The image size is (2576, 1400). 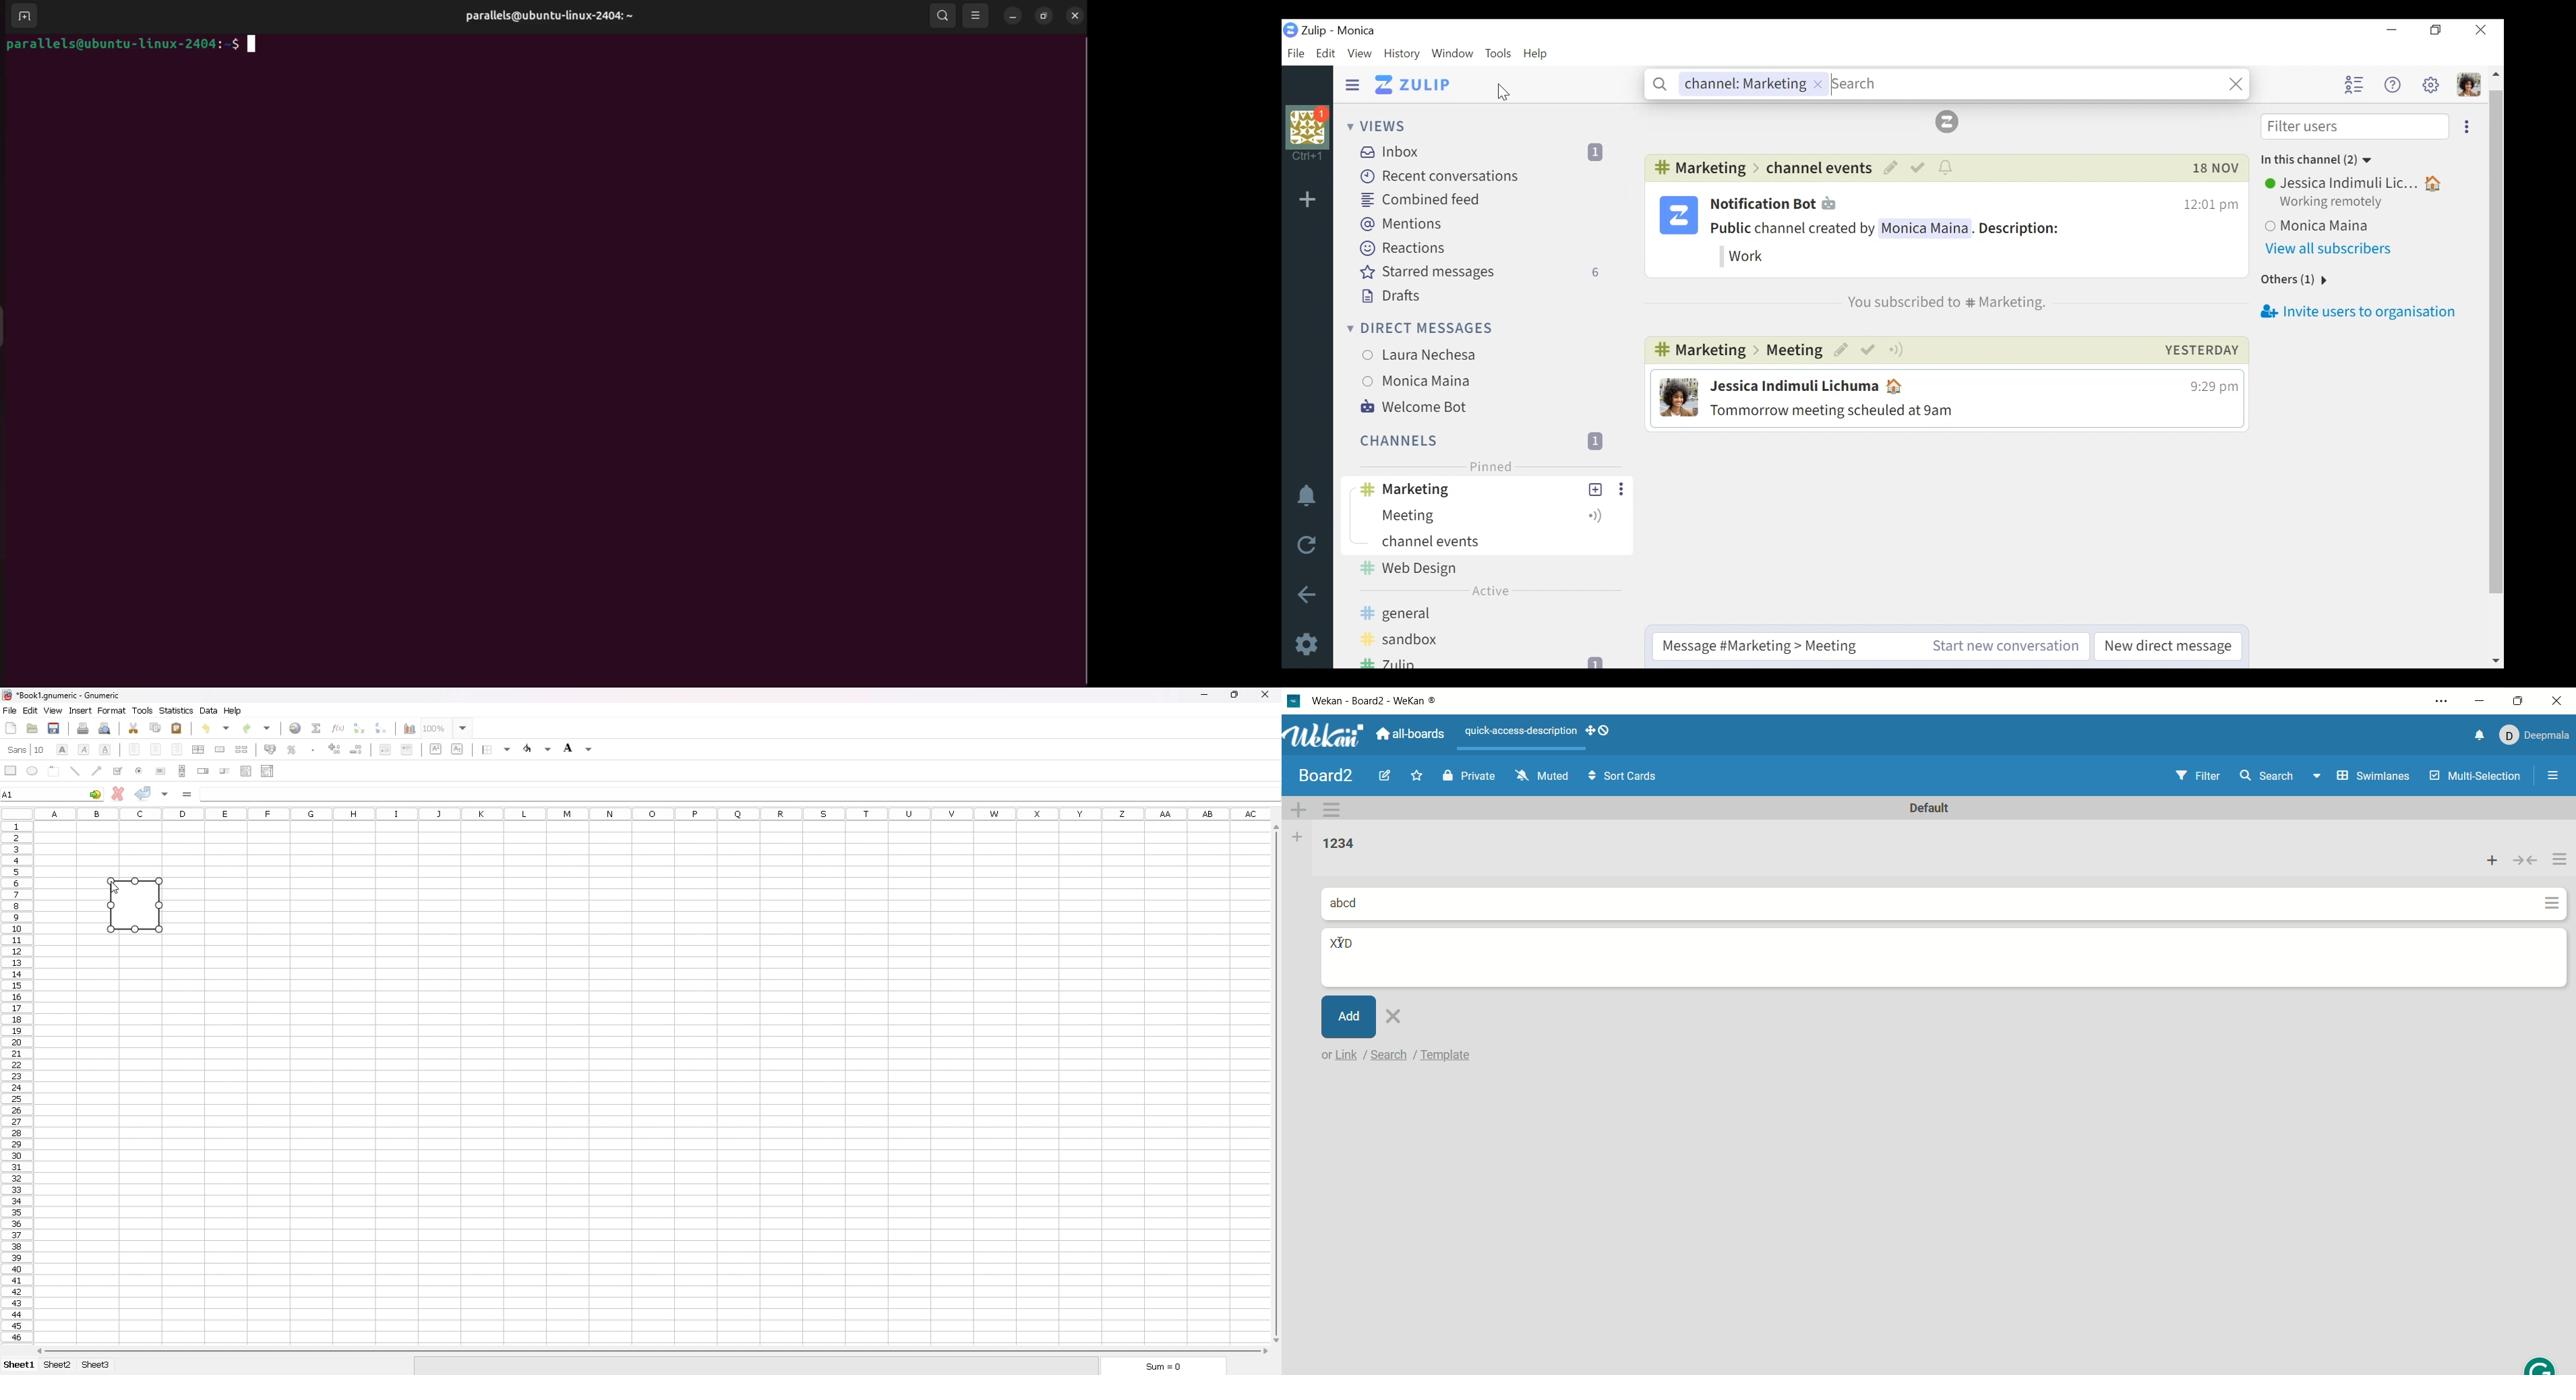 What do you see at coordinates (409, 729) in the screenshot?
I see `chart` at bounding box center [409, 729].